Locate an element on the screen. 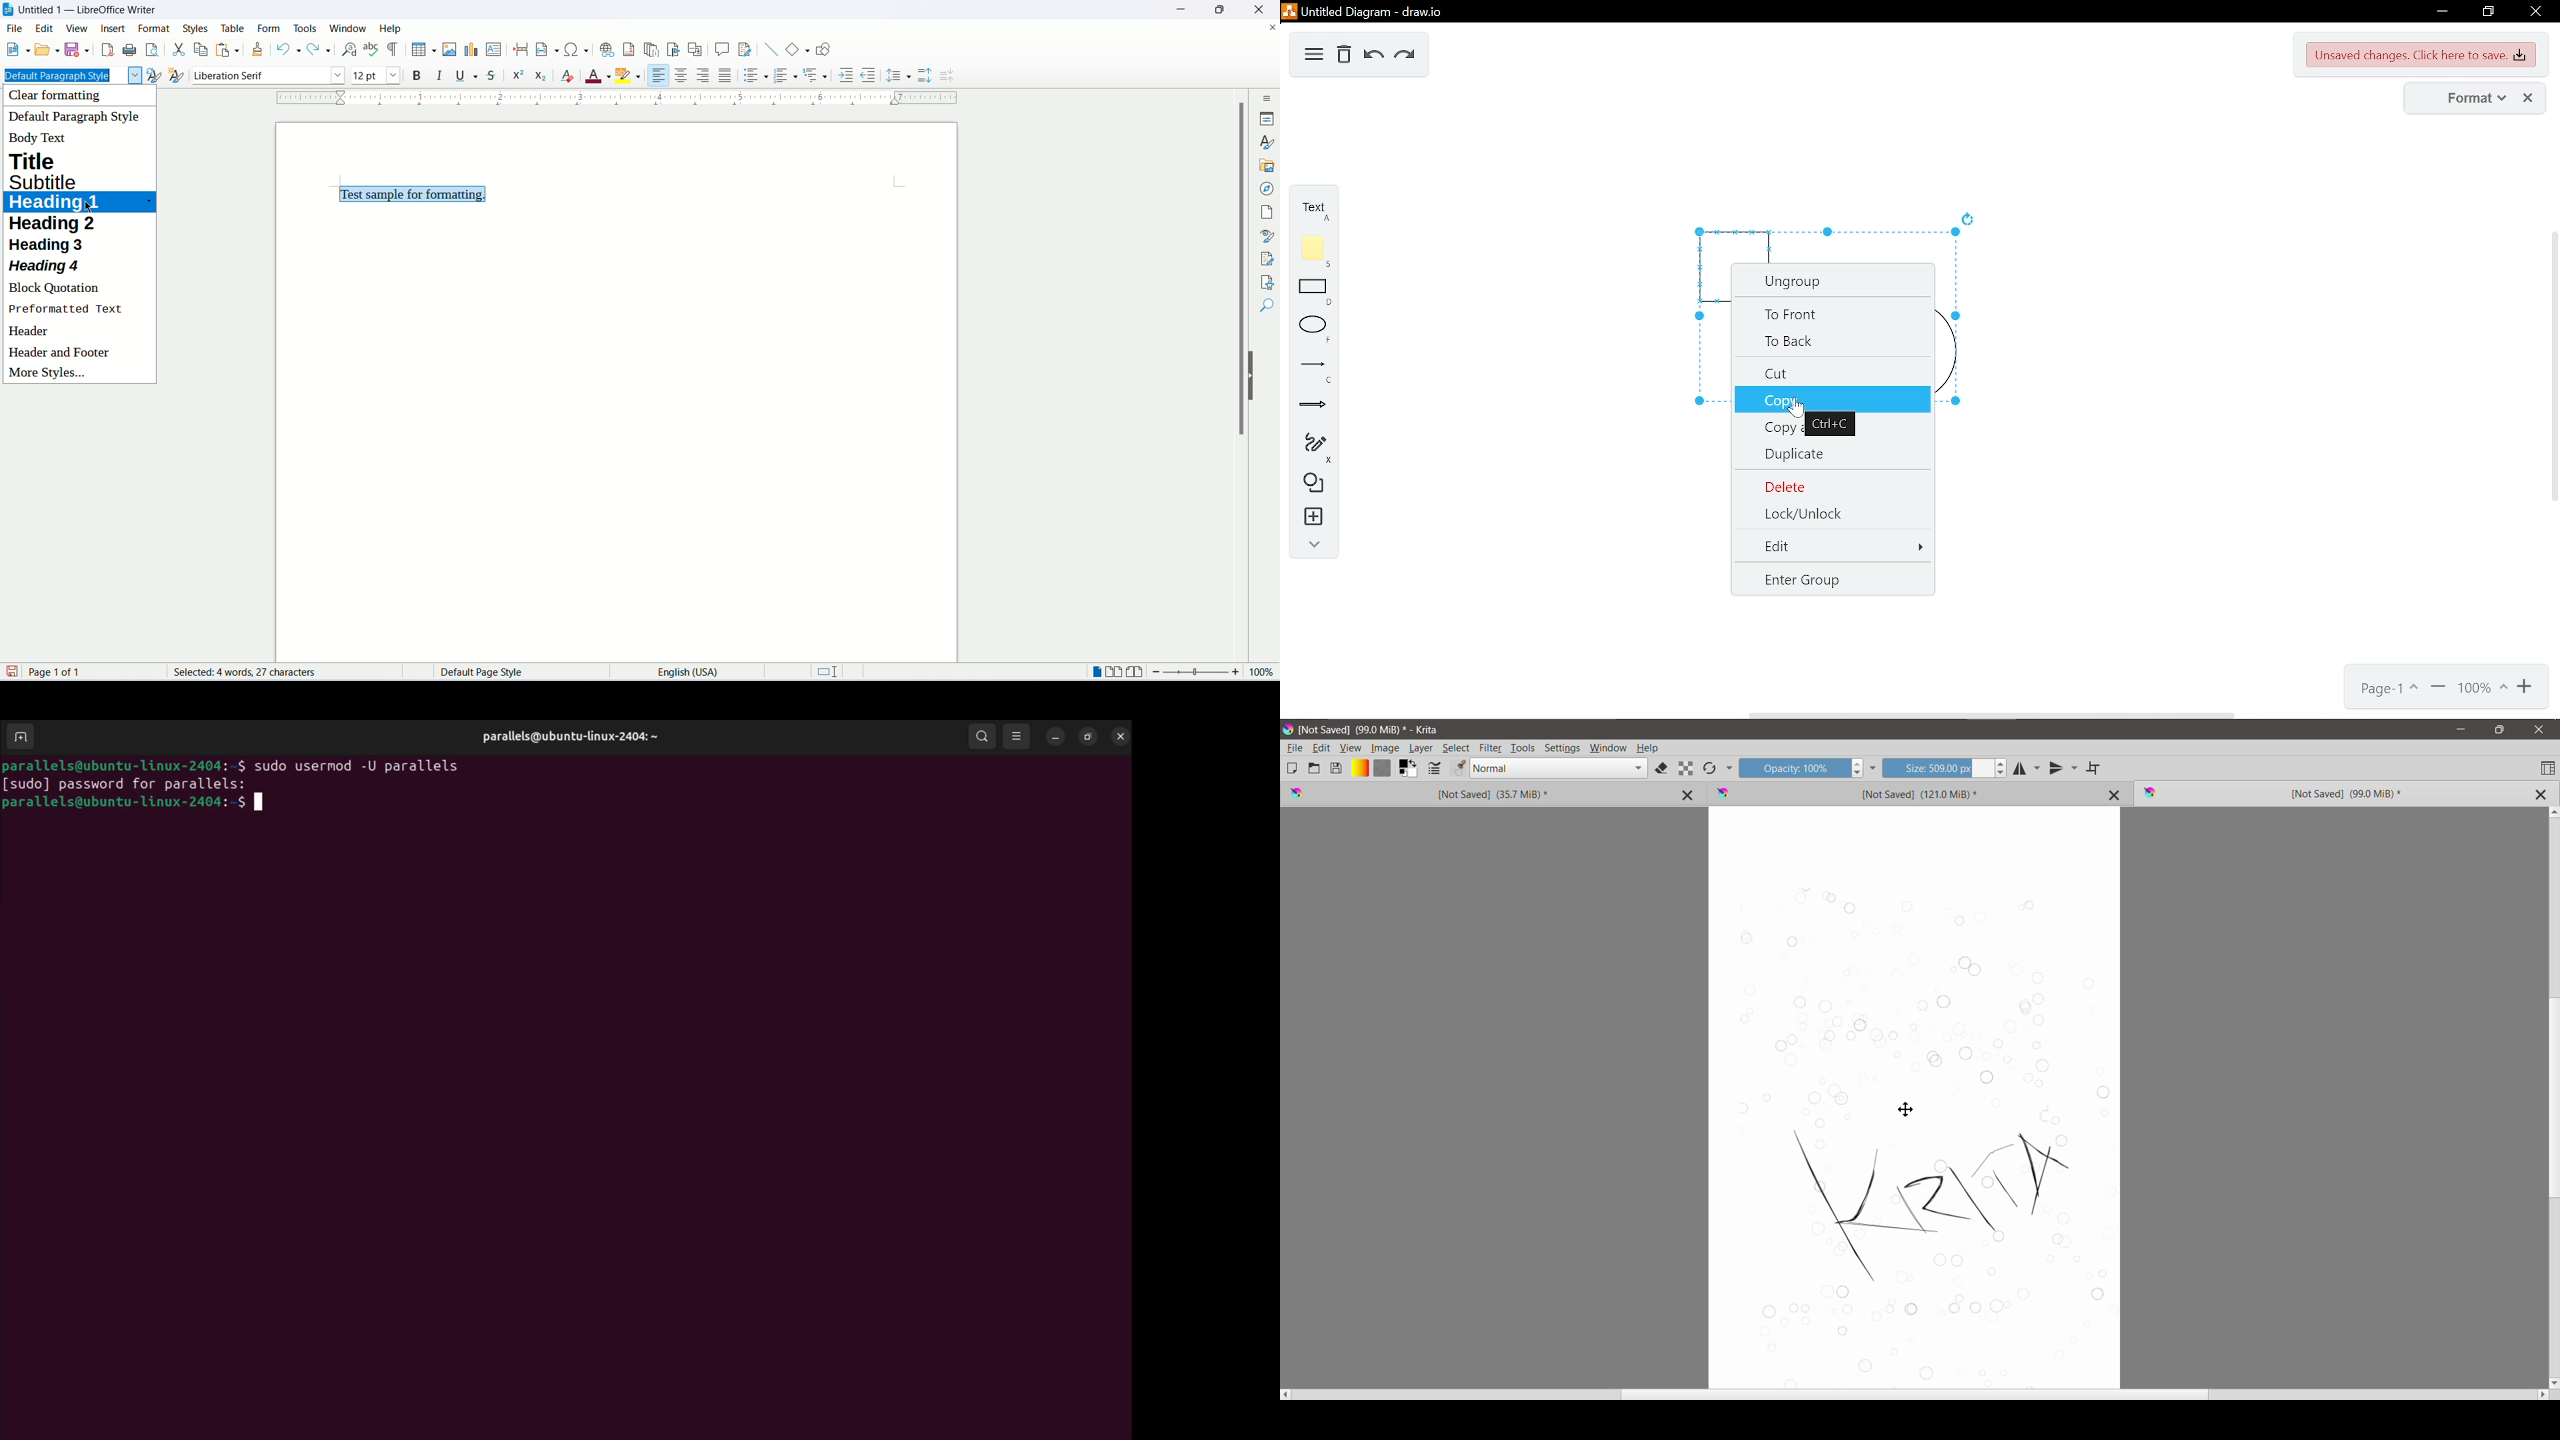 This screenshot has height=1456, width=2576. Test sample for formatting. is located at coordinates (414, 193).